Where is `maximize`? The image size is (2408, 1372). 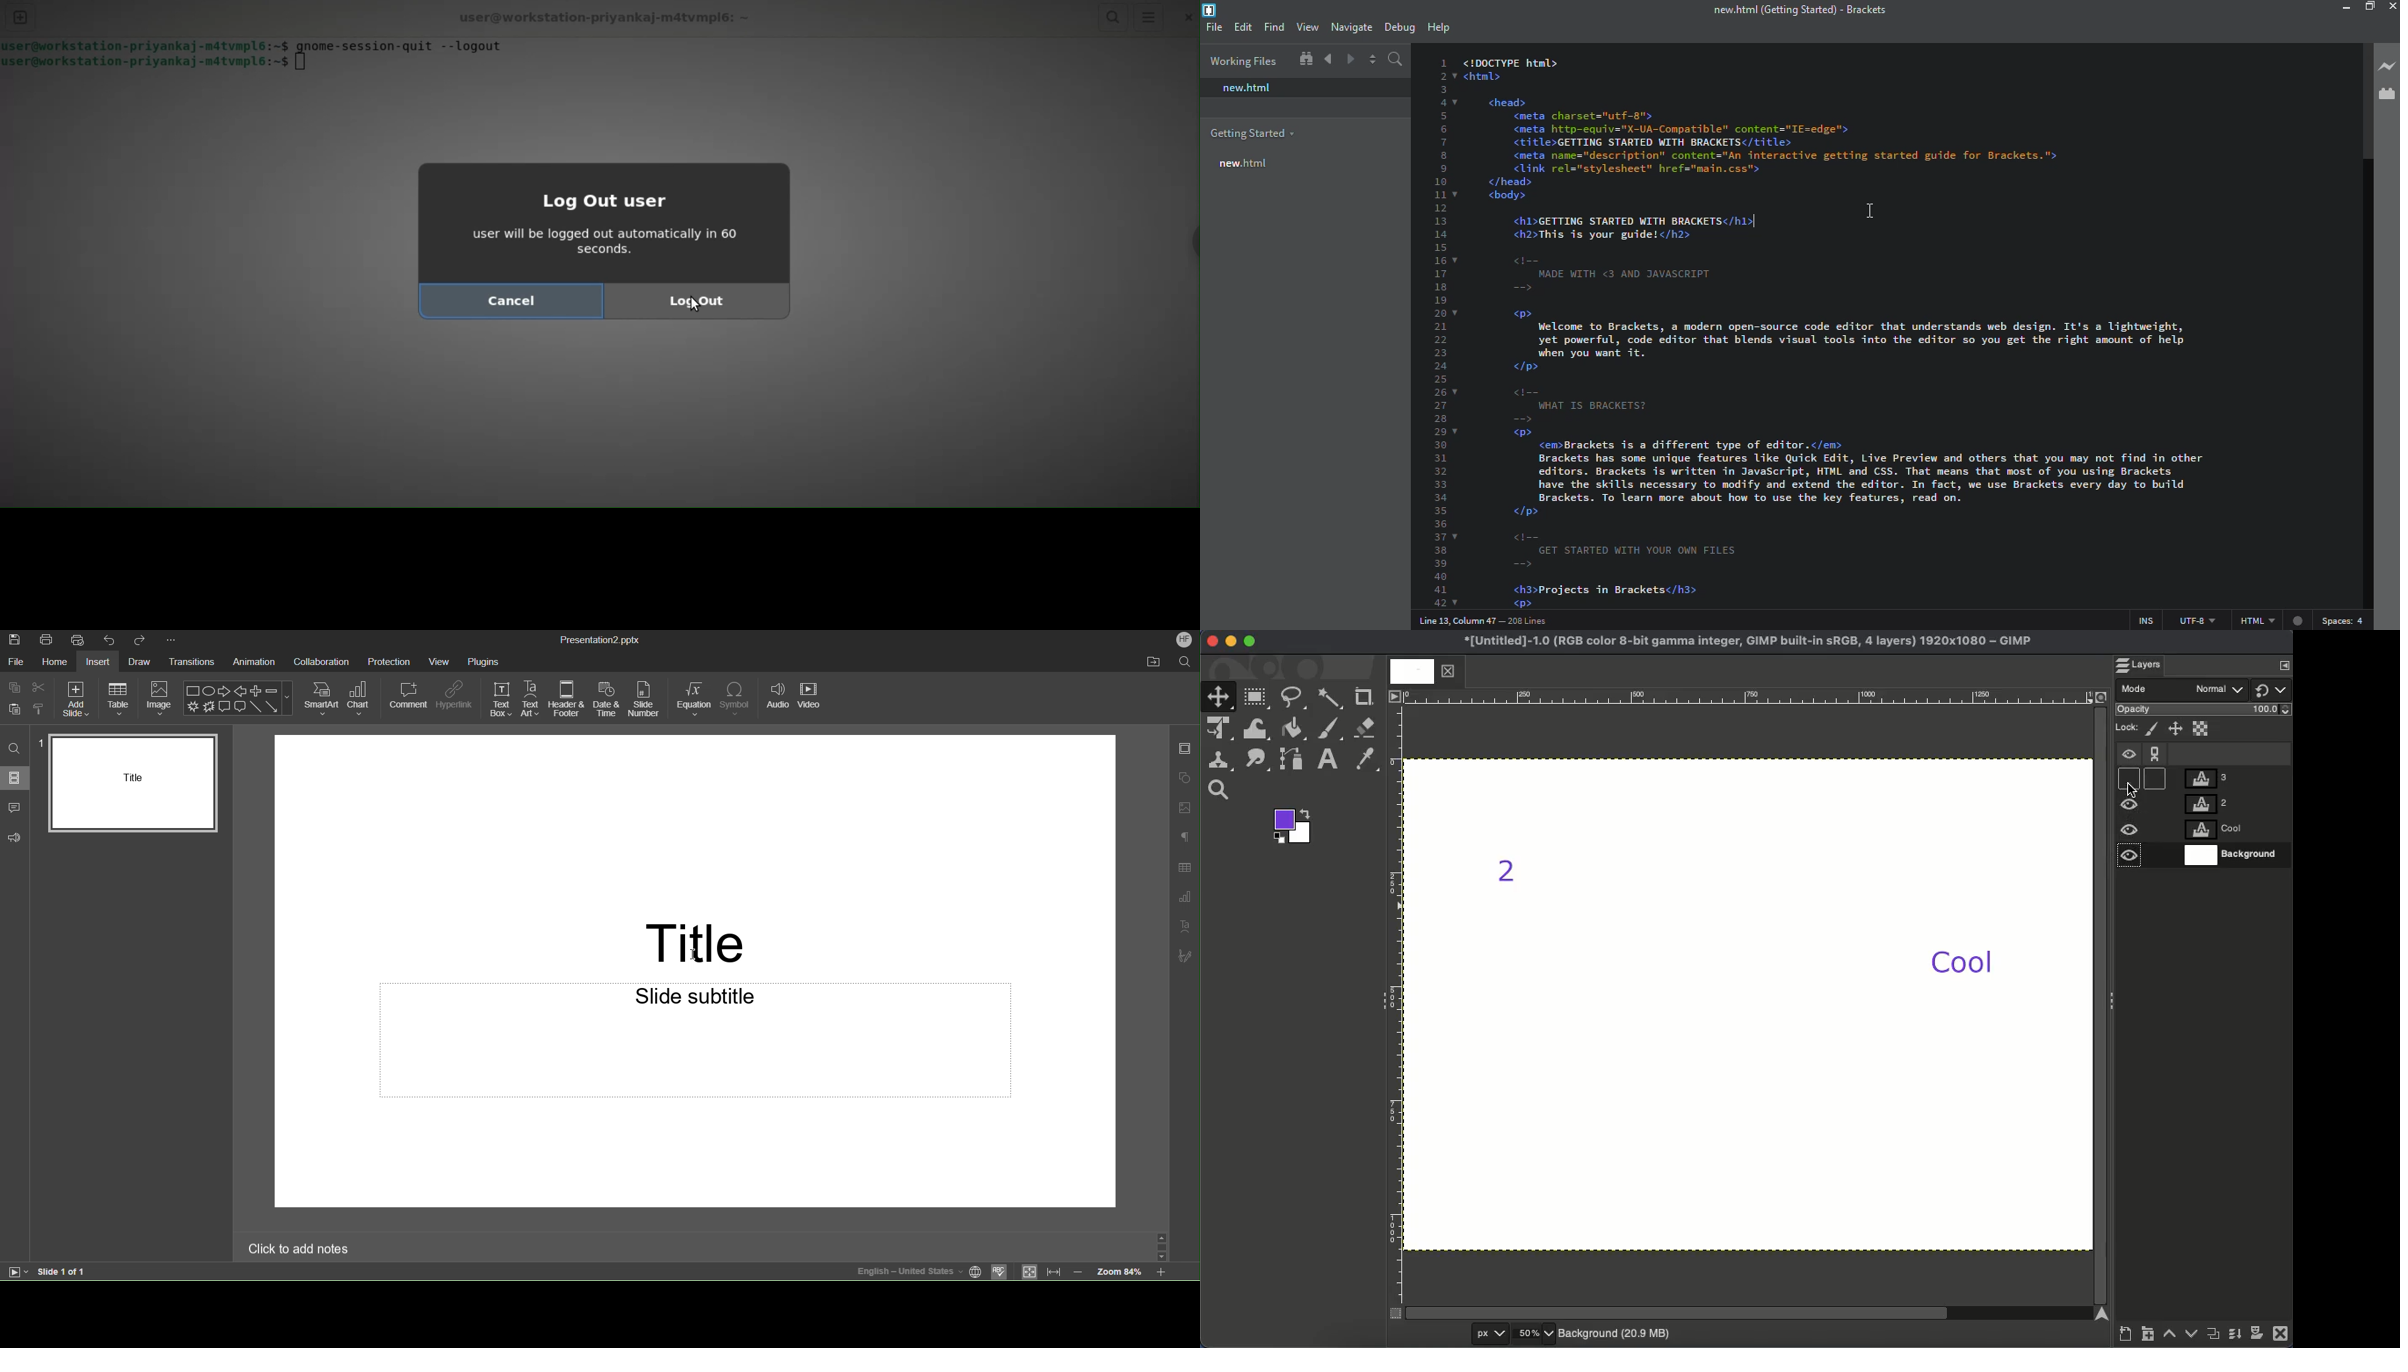
maximize is located at coordinates (2369, 7).